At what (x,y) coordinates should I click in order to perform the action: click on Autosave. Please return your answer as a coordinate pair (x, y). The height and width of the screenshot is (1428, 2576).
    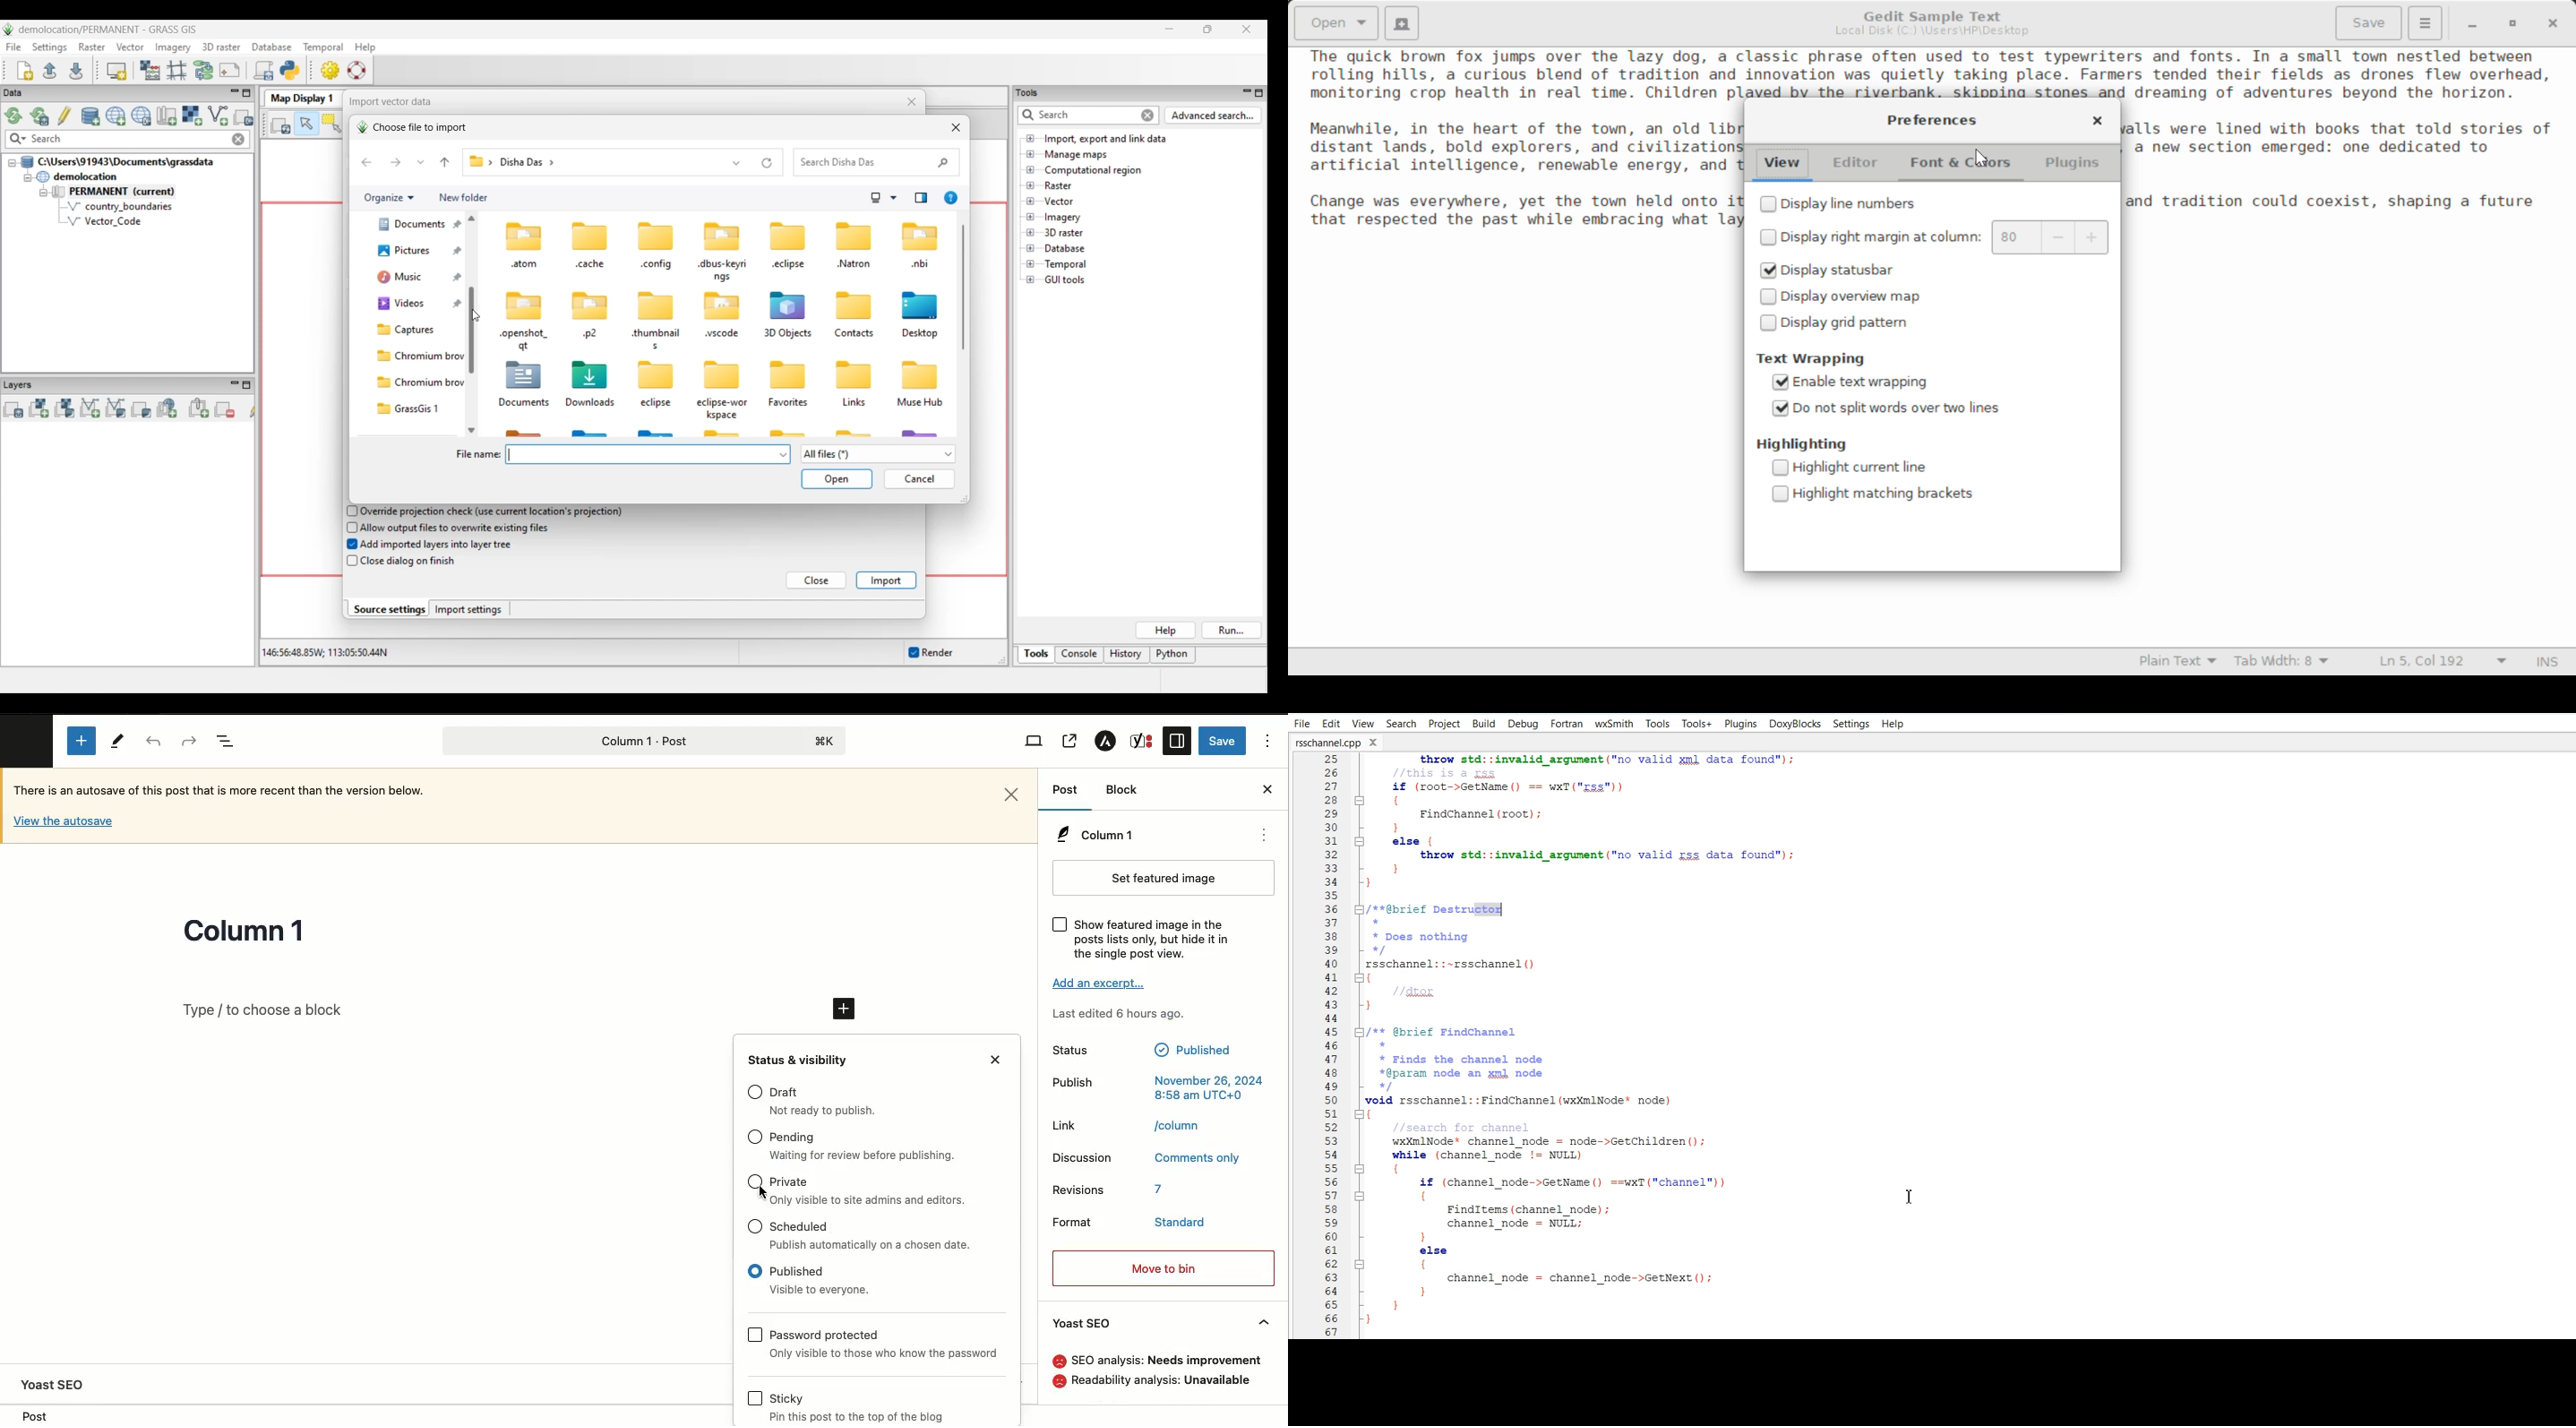
    Looking at the image, I should click on (64, 820).